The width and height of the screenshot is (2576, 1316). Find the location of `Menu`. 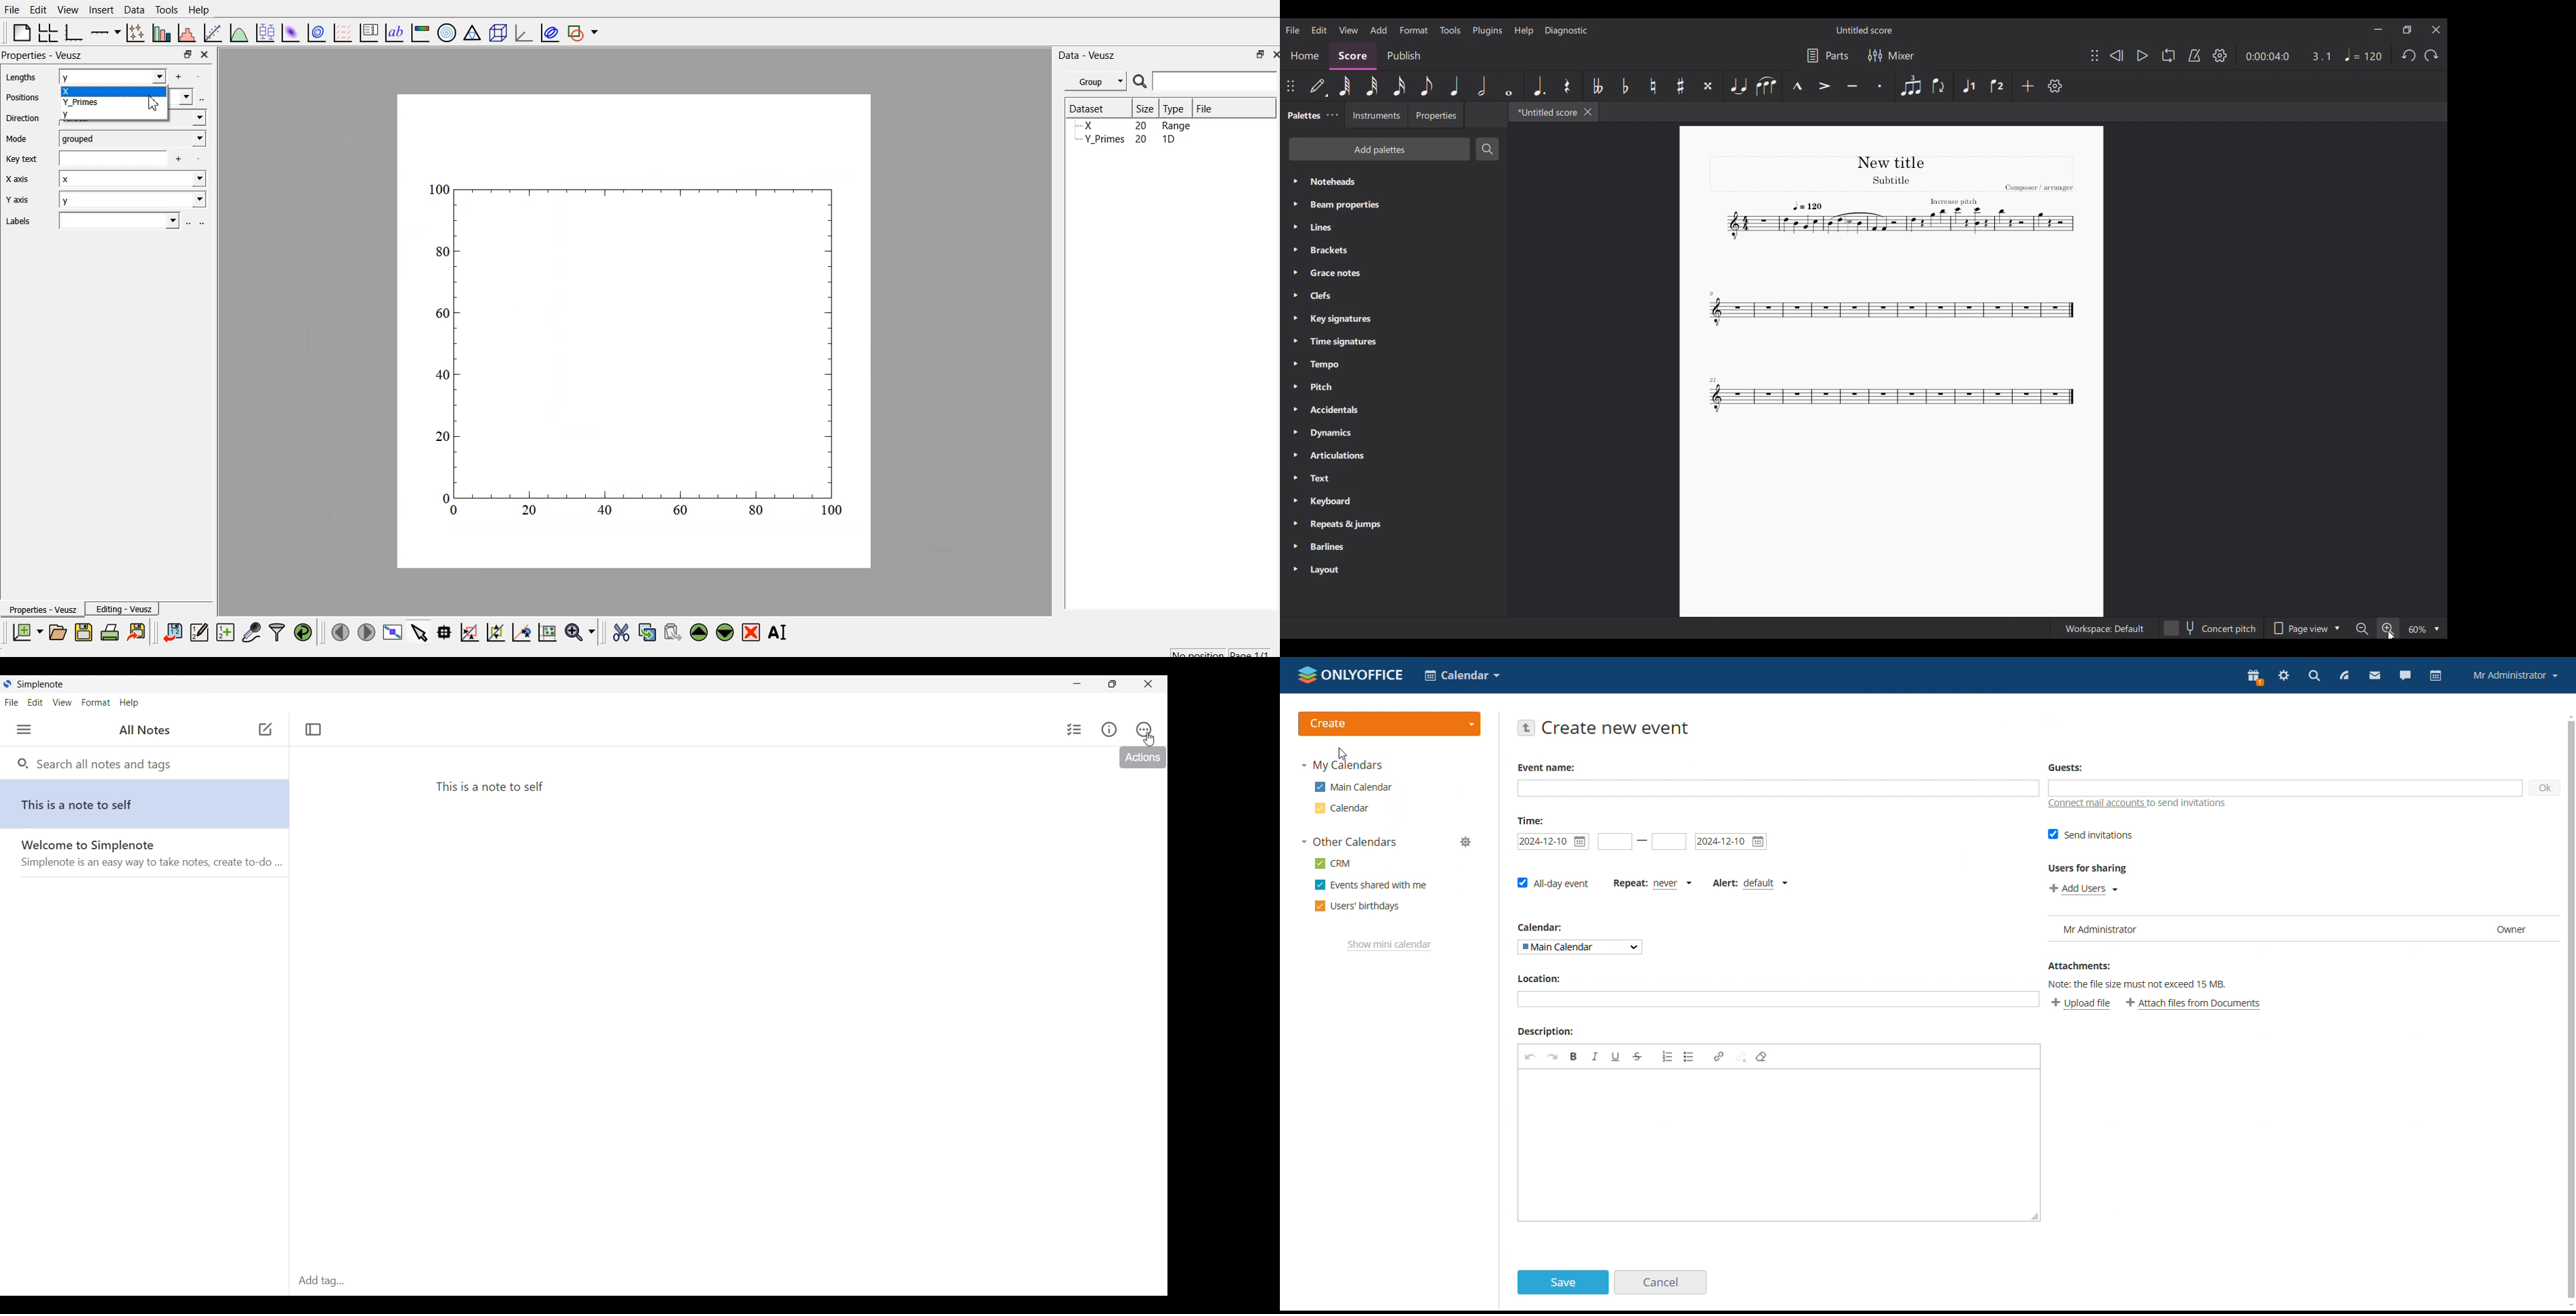

Menu is located at coordinates (24, 729).